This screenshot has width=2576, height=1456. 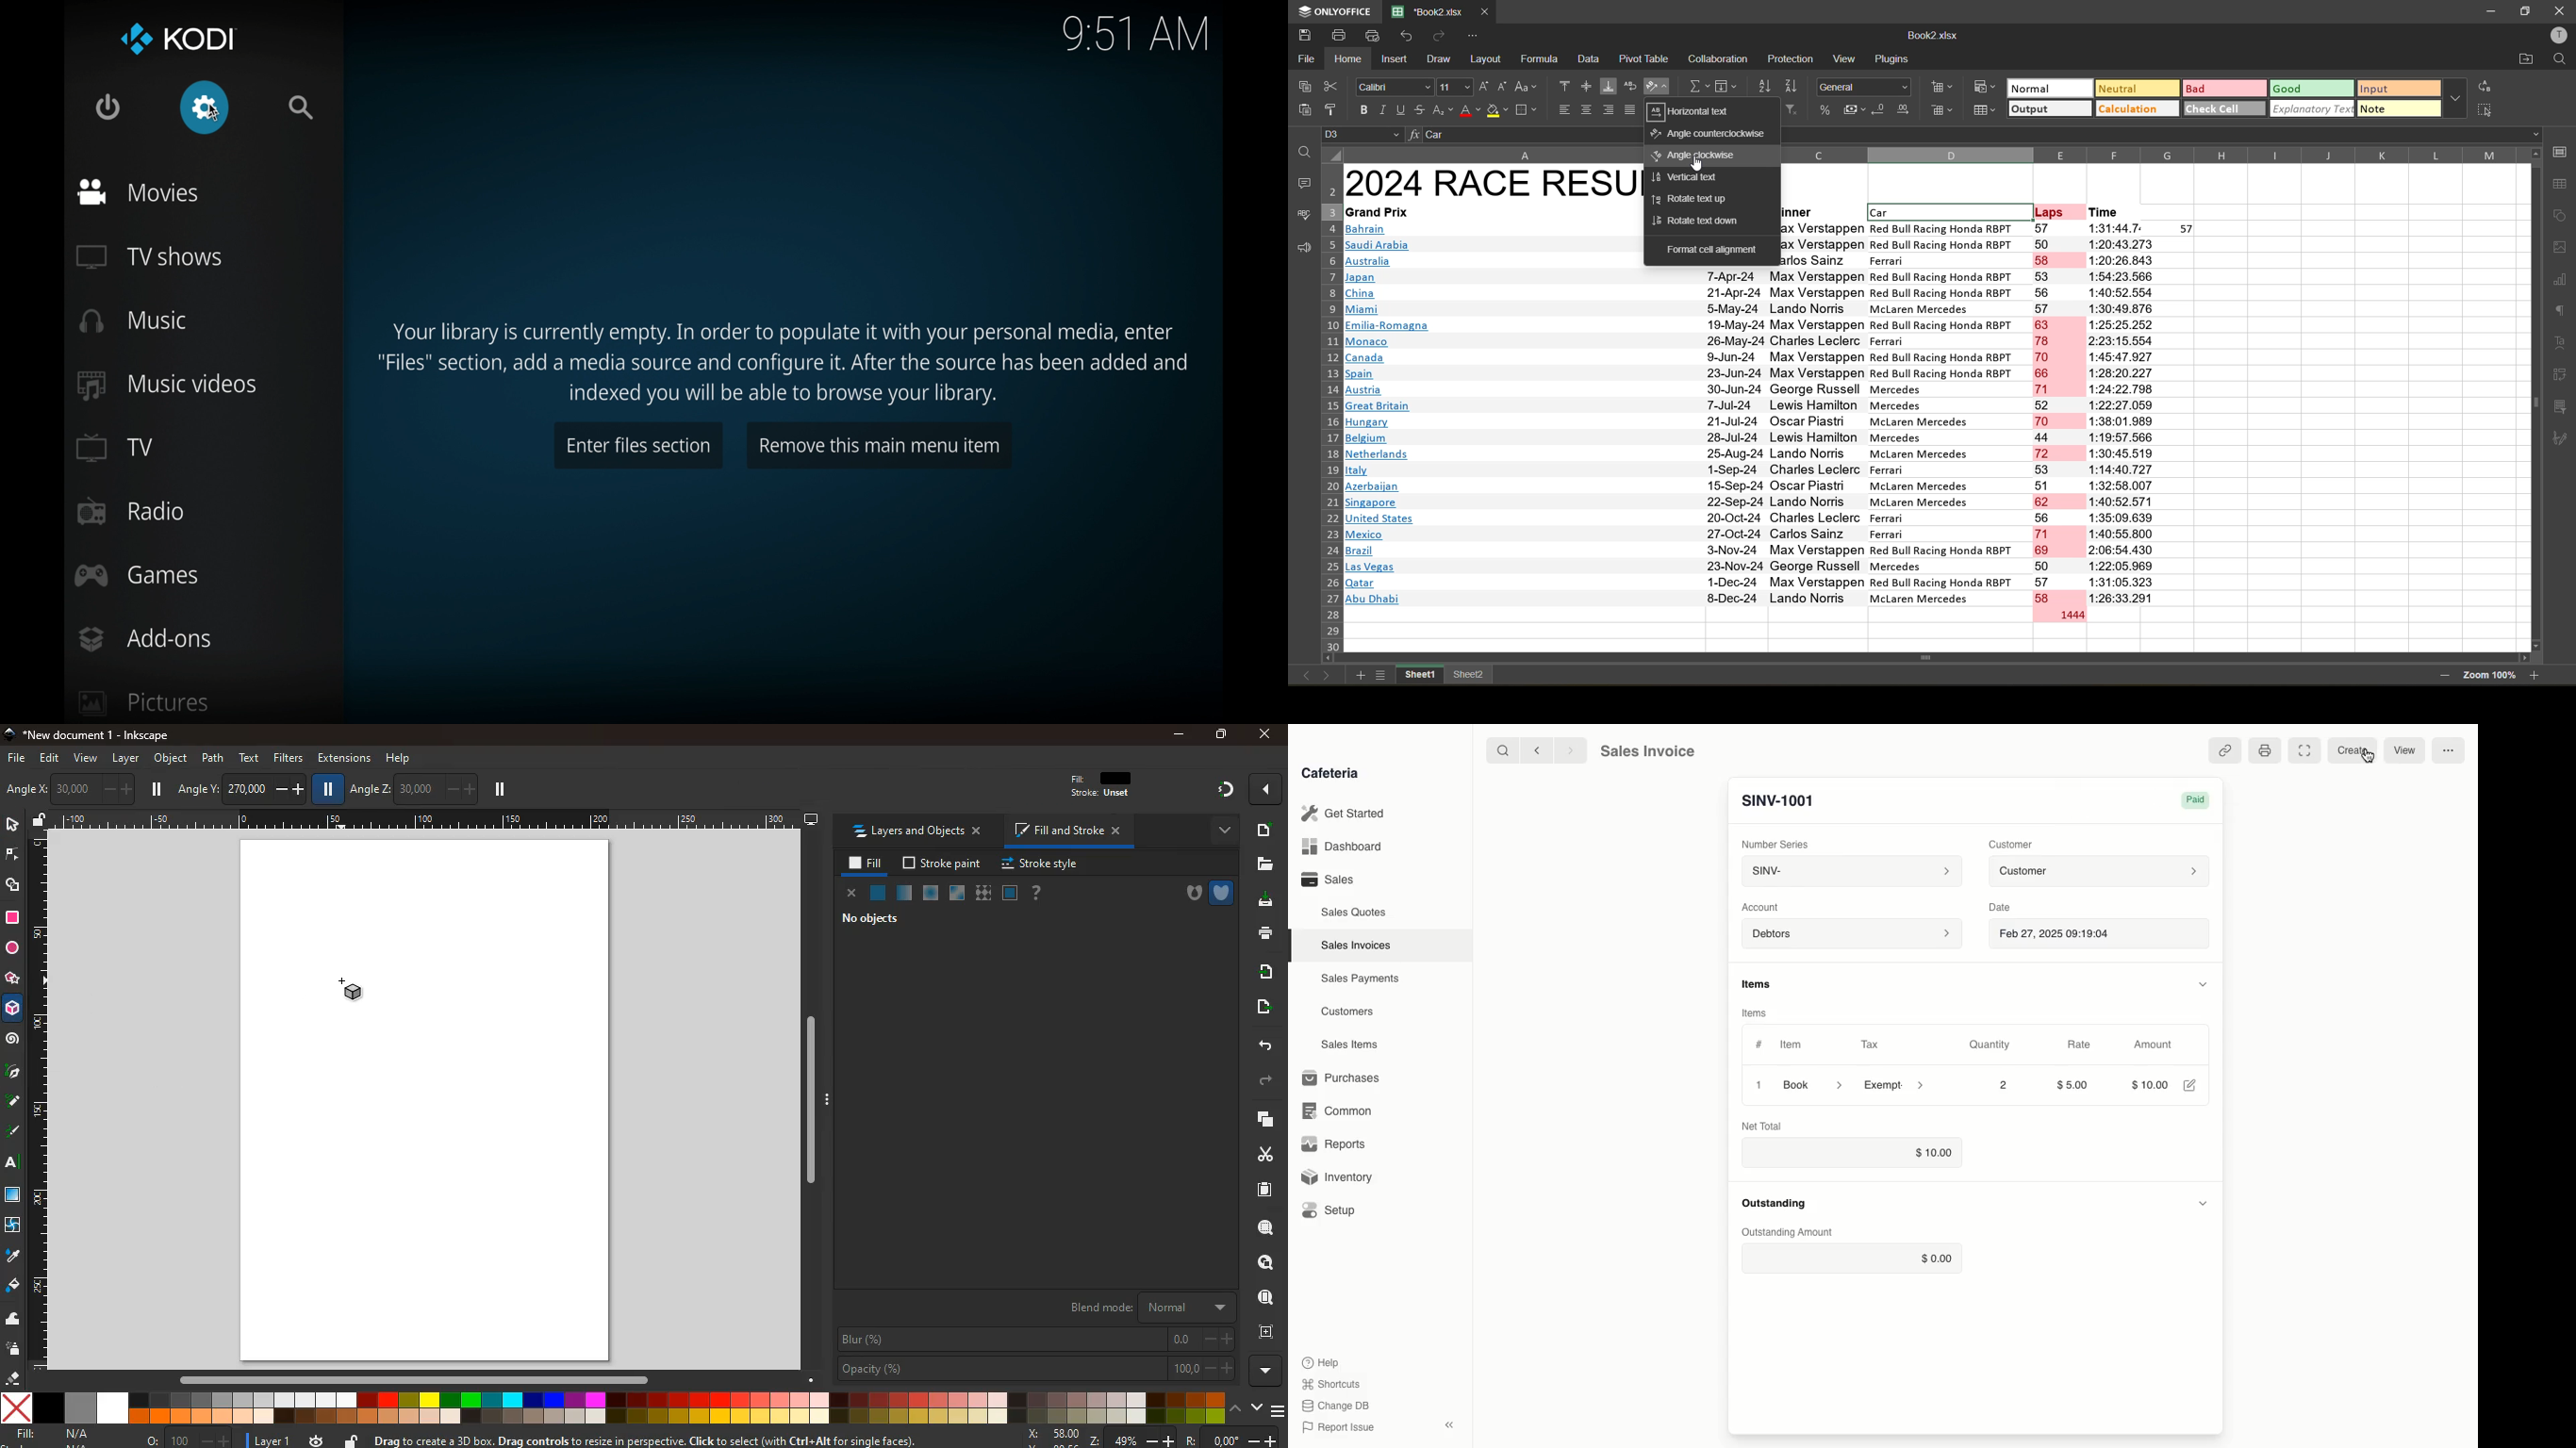 I want to click on sub/superscript, so click(x=1442, y=111).